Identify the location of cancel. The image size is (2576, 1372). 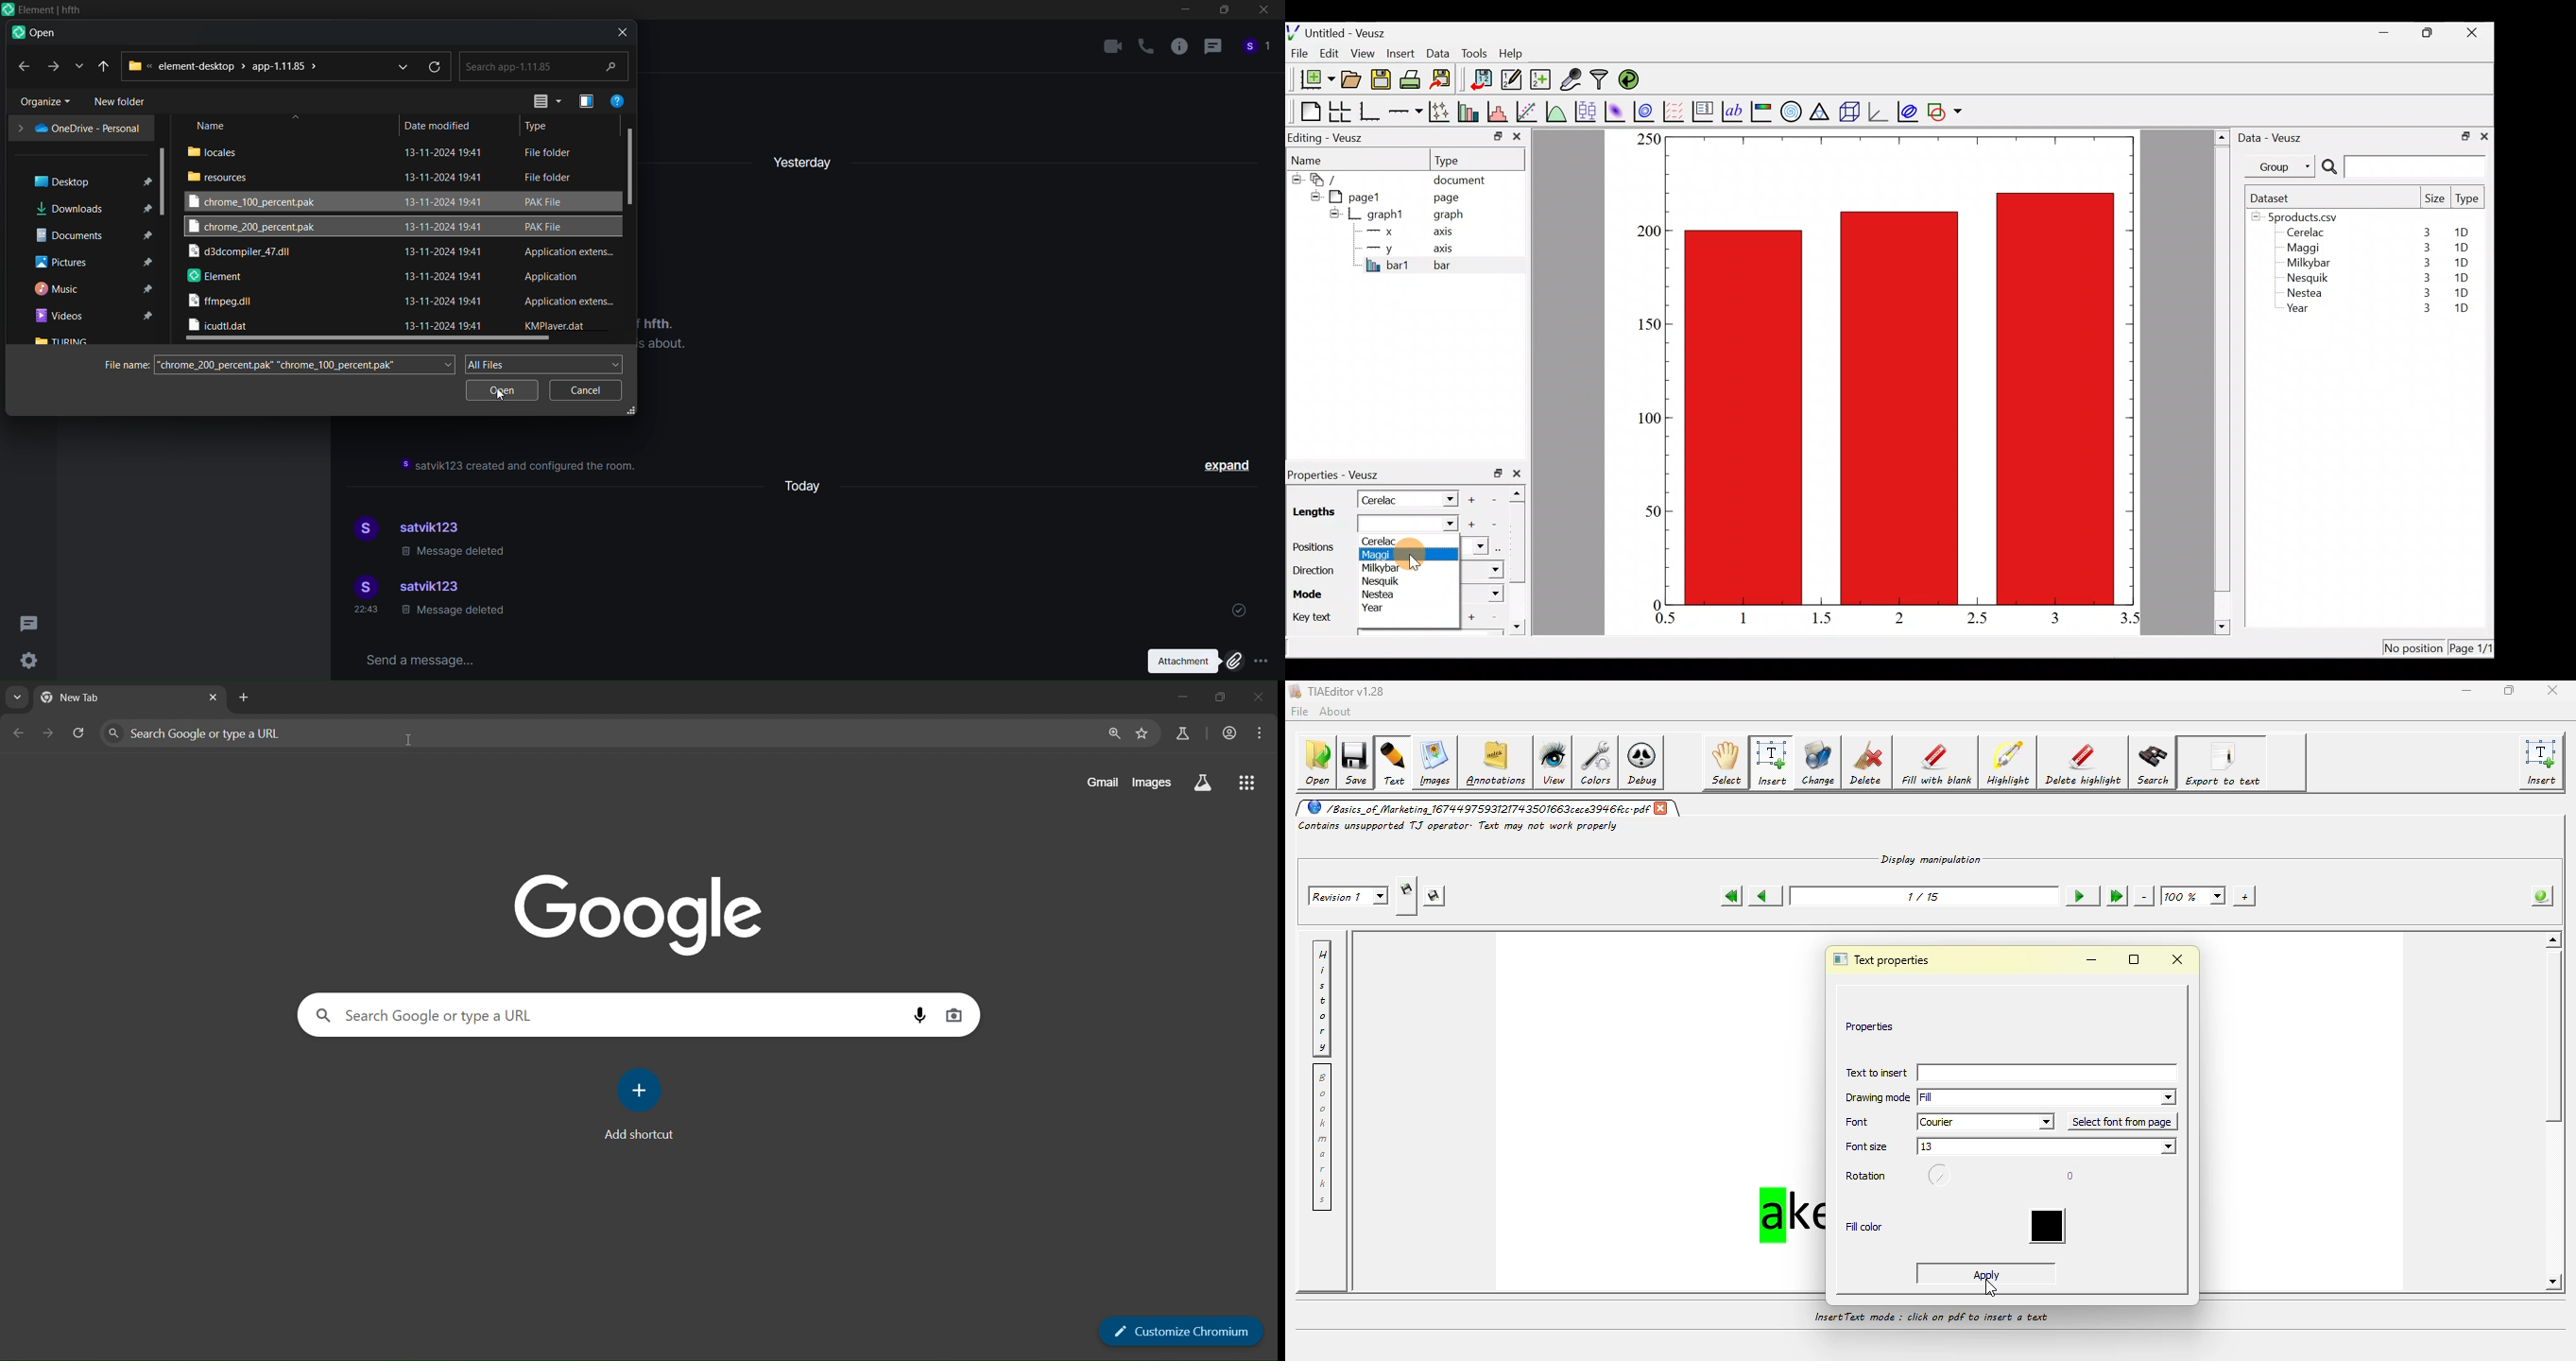
(584, 390).